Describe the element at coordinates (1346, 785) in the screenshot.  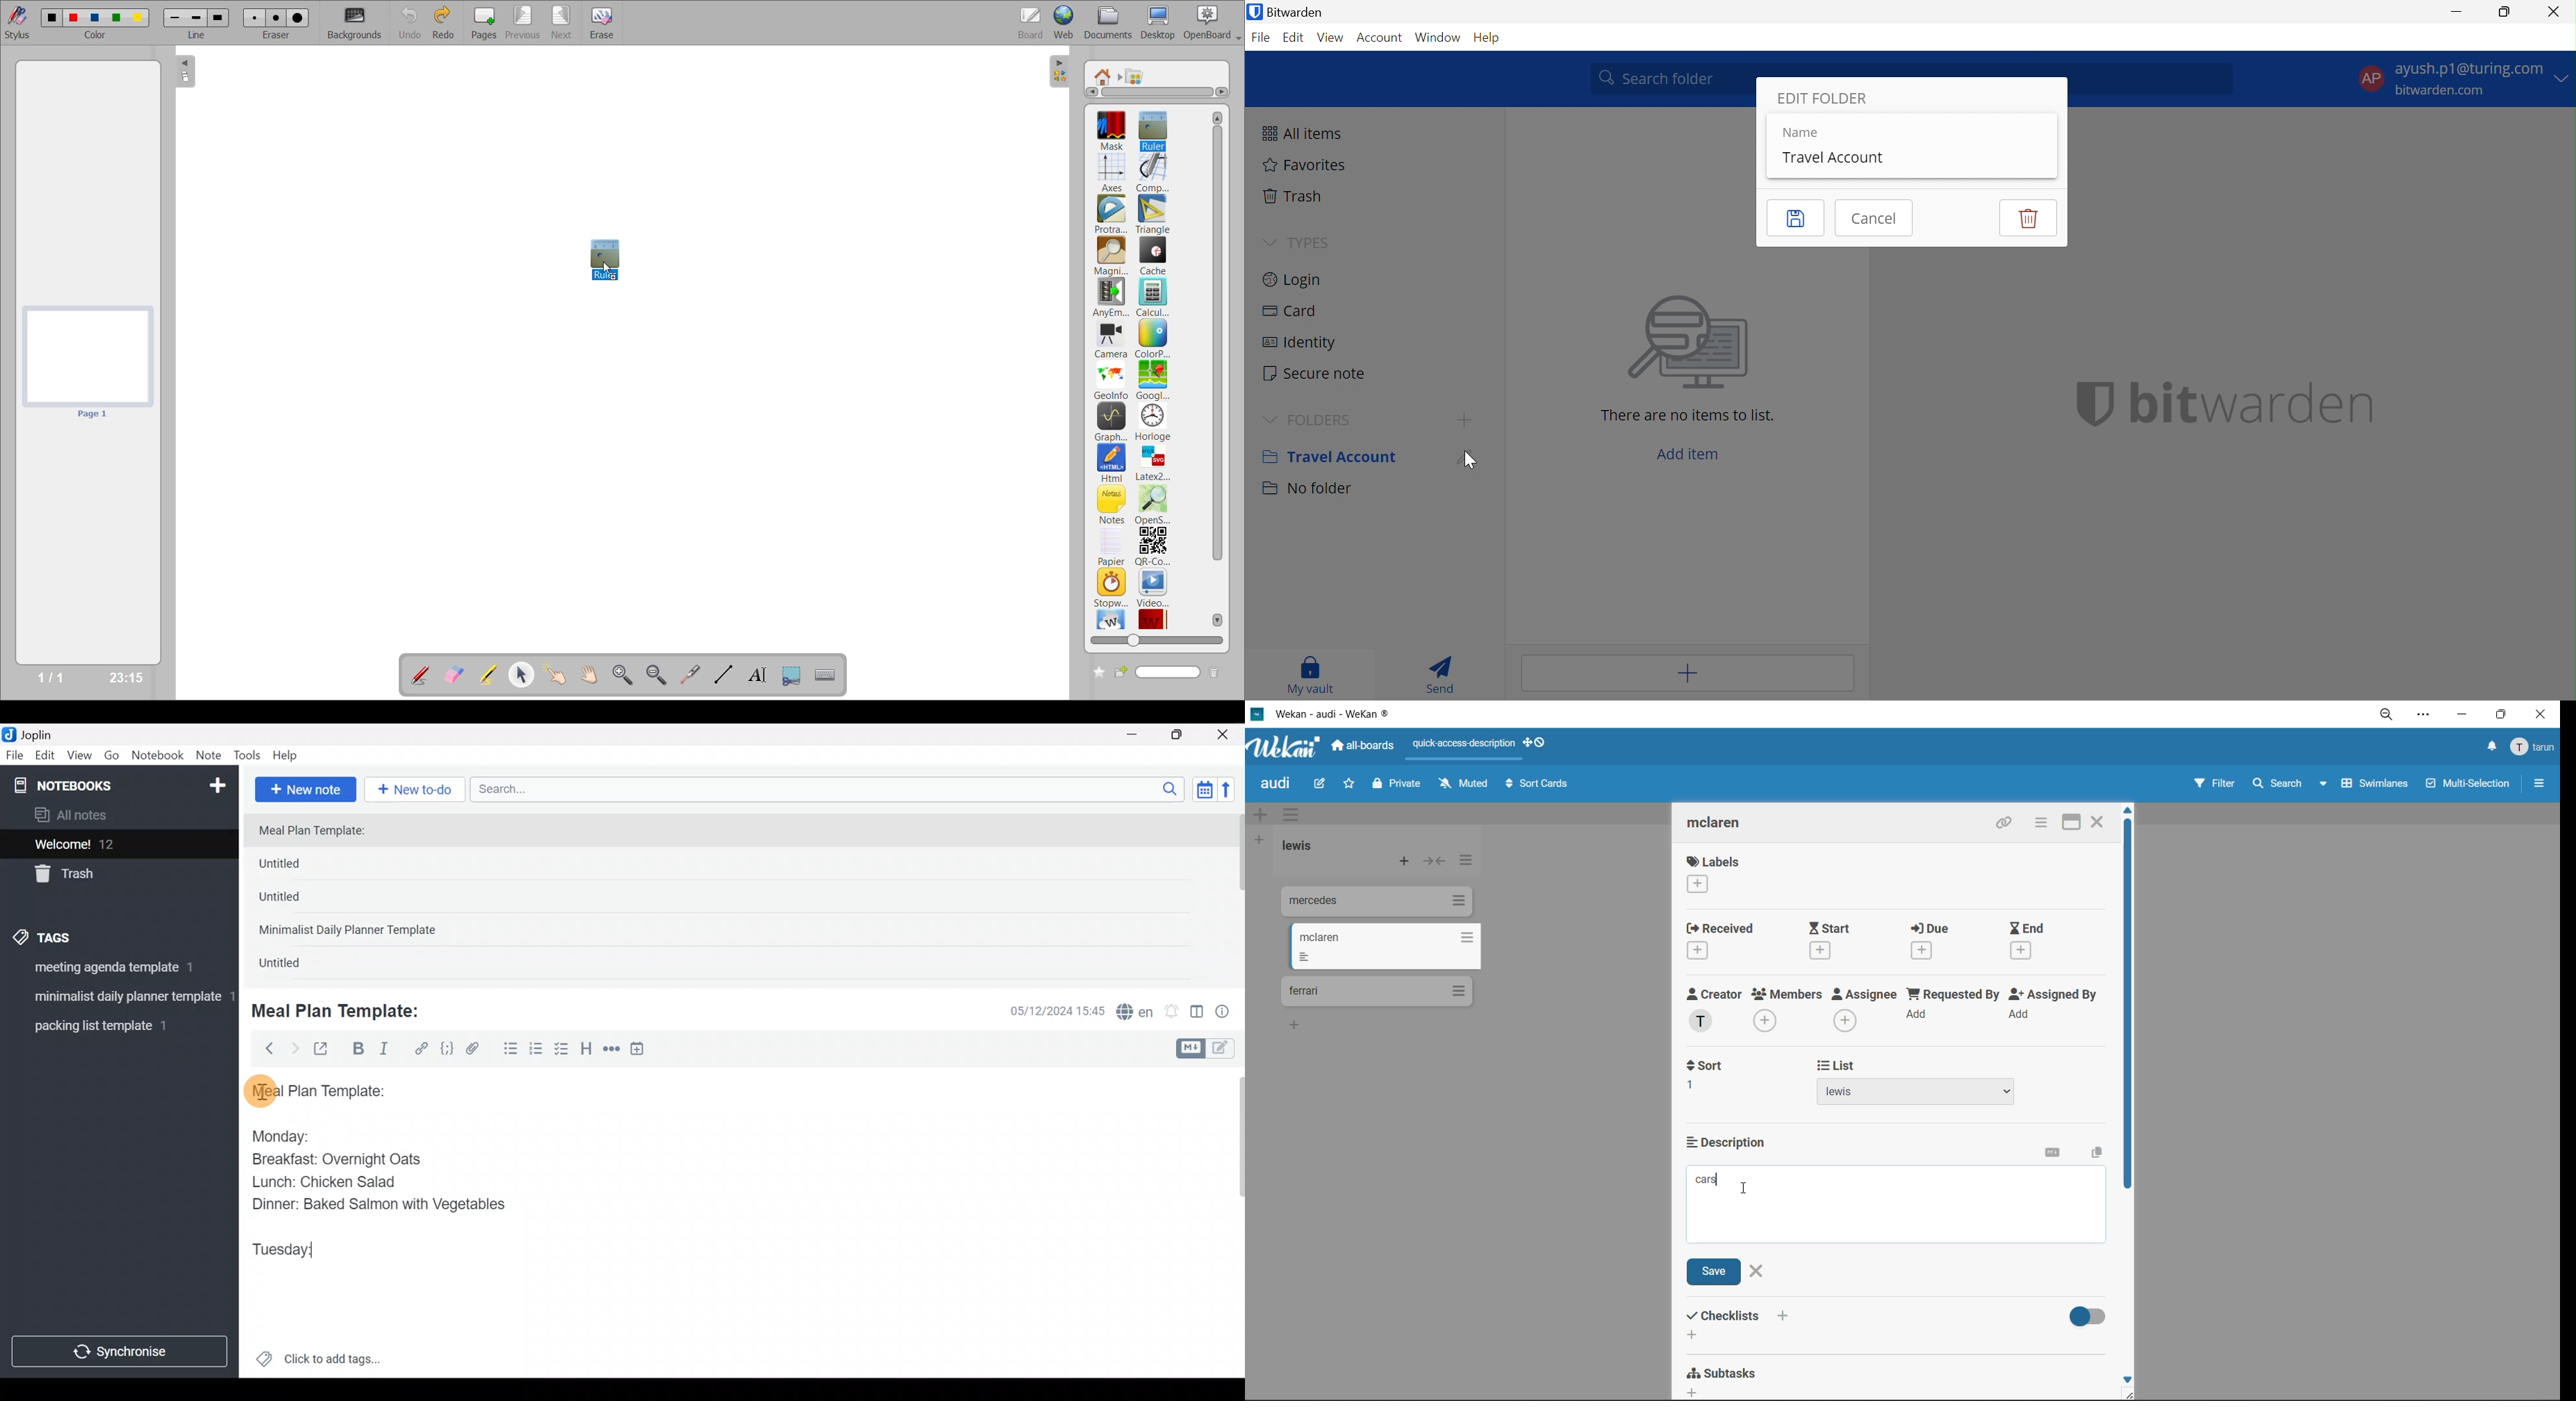
I see `star` at that location.